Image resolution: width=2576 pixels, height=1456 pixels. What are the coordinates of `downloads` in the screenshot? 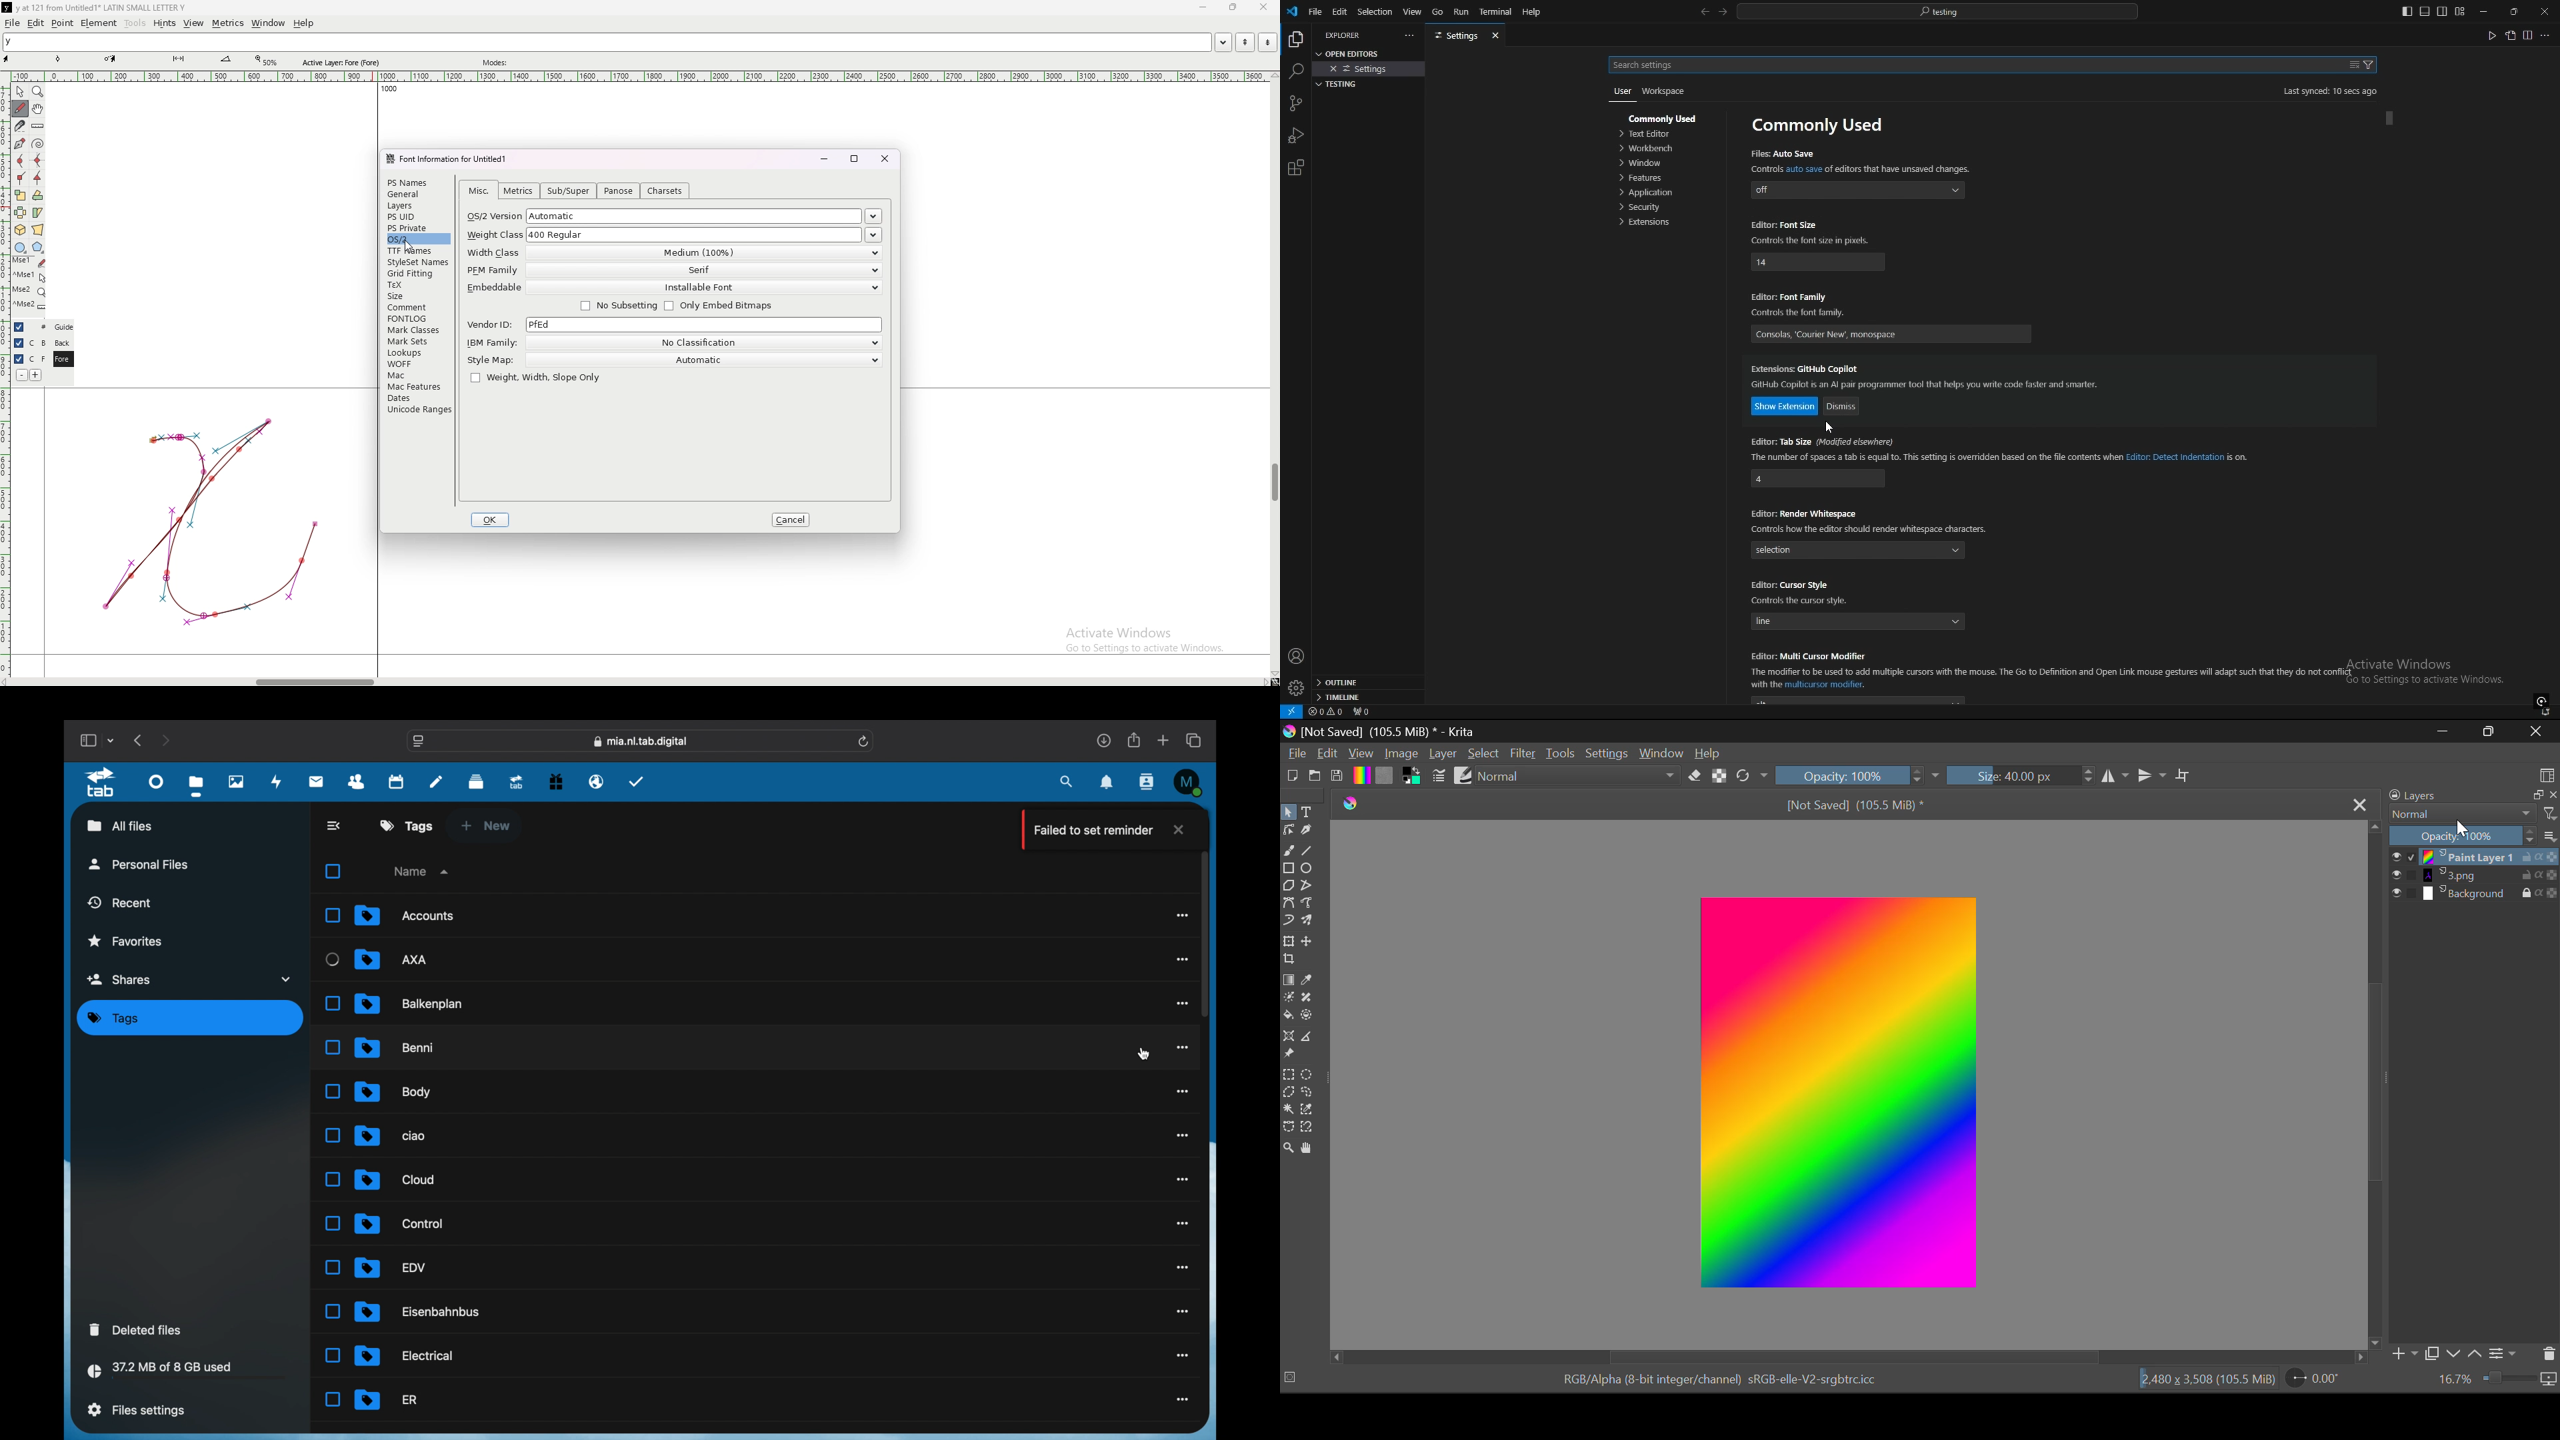 It's located at (1104, 740).